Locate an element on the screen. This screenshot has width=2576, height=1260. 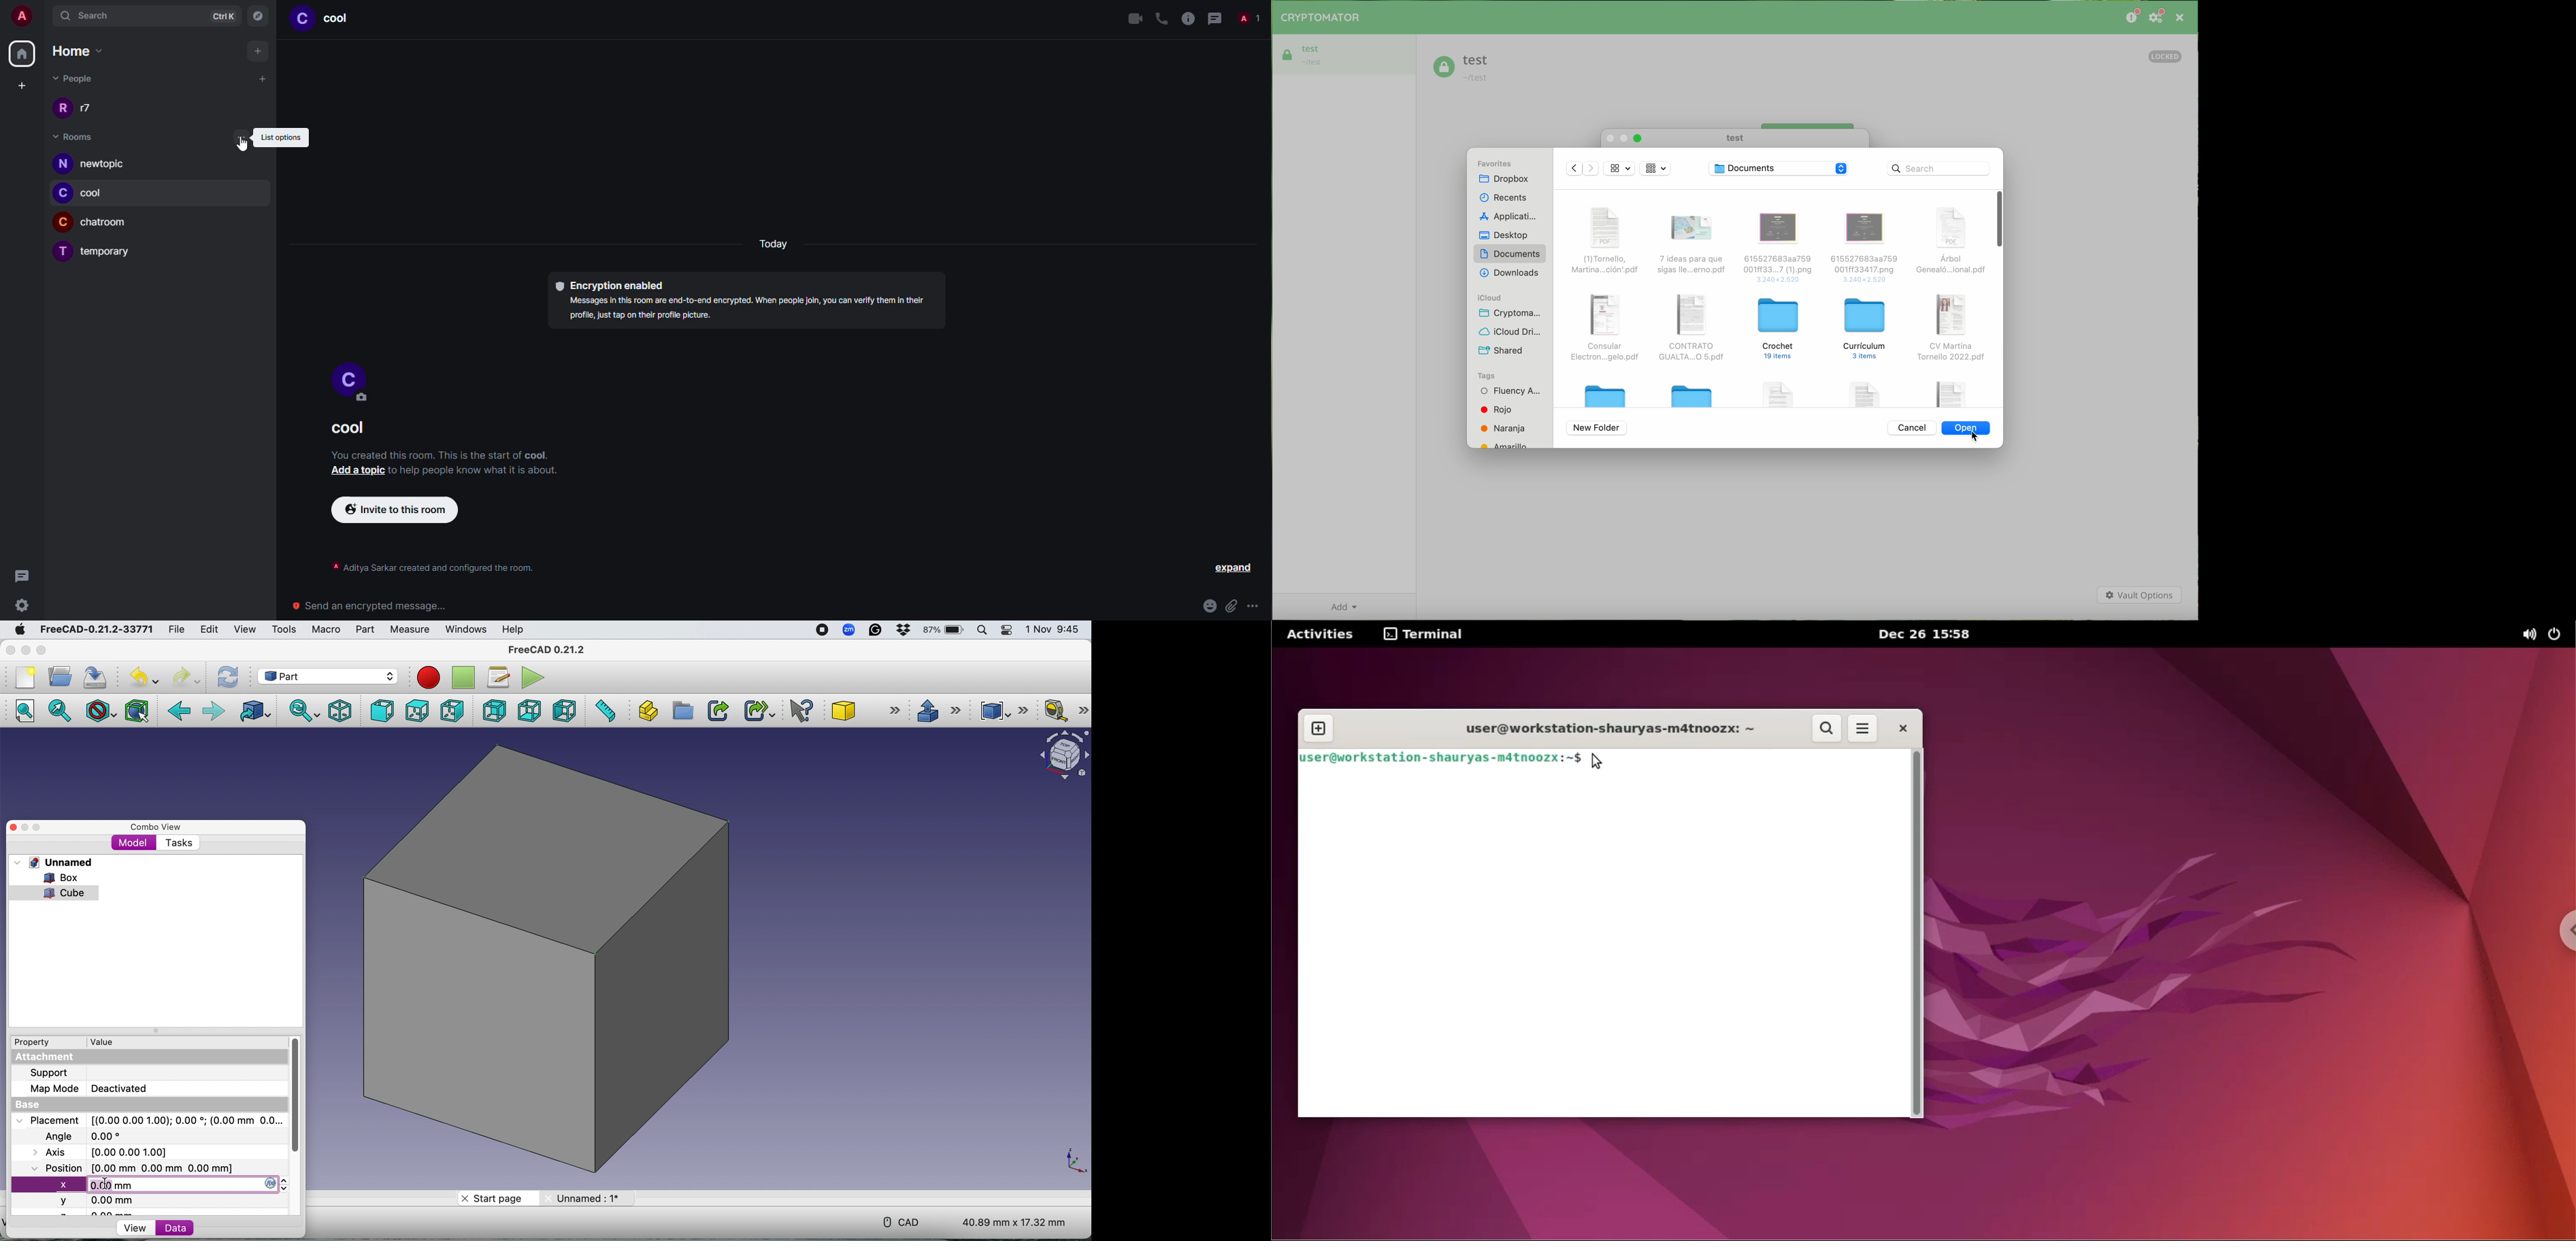
profile is located at coordinates (62, 164).